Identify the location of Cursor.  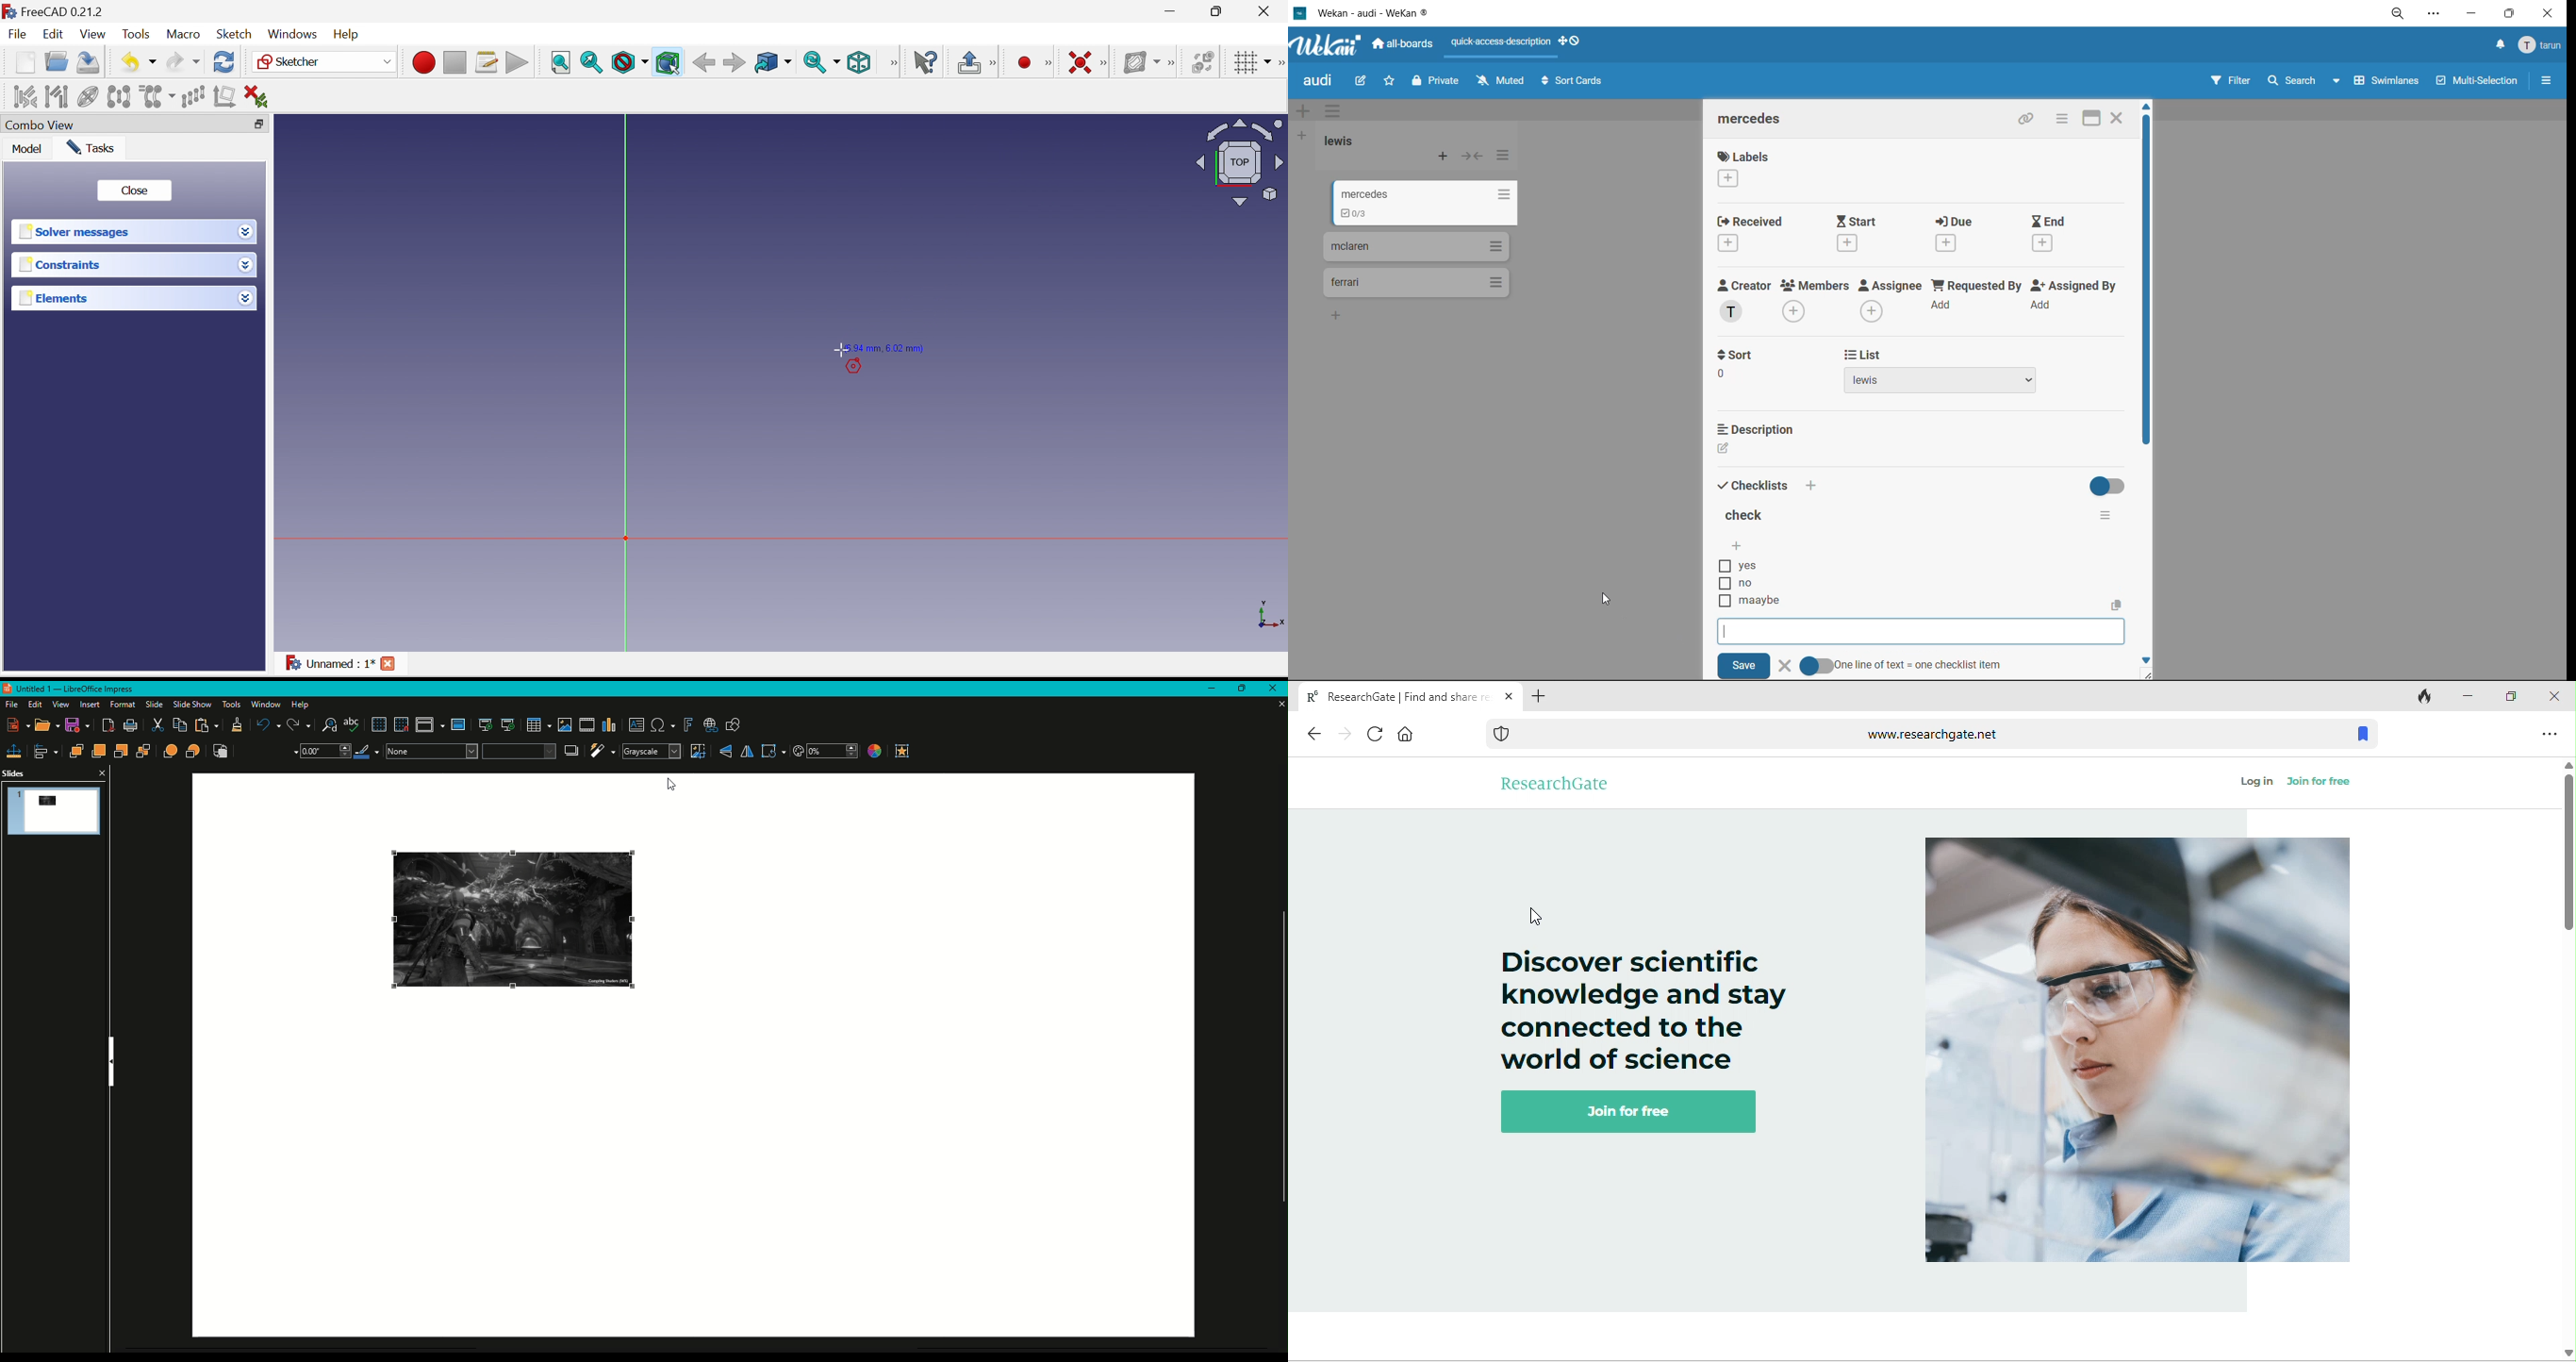
(671, 786).